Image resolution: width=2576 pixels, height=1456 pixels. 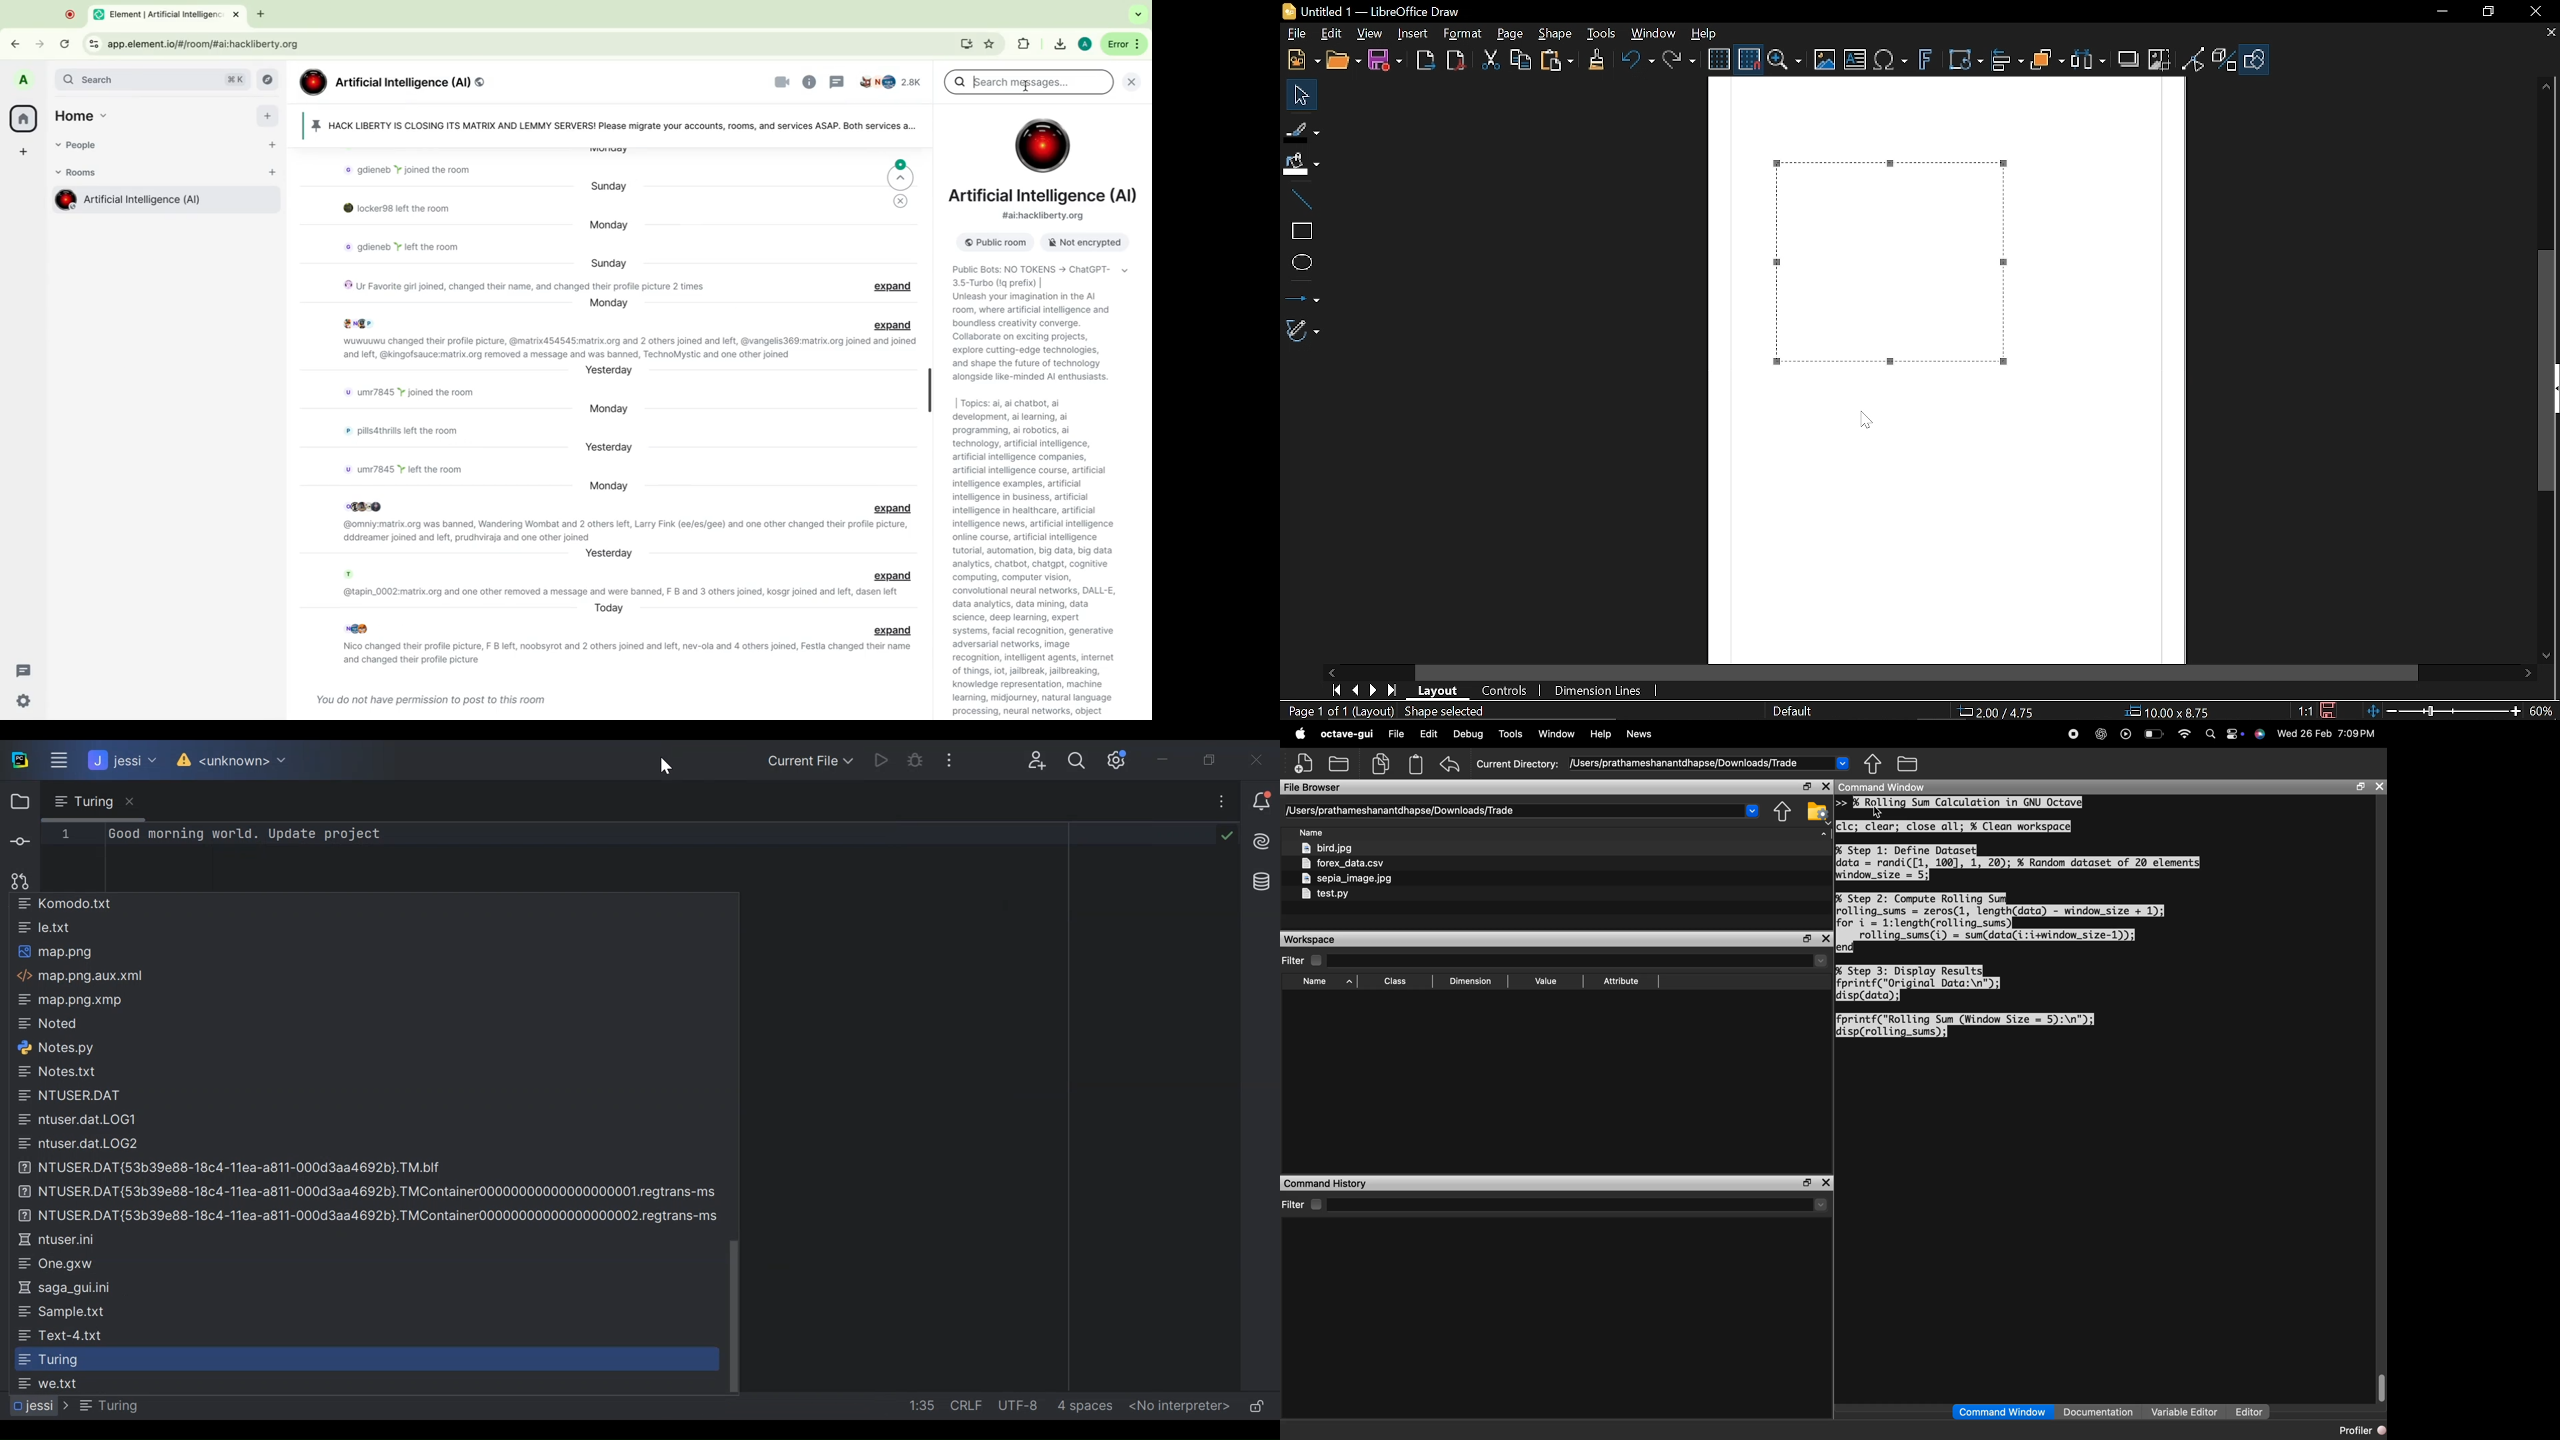 What do you see at coordinates (369, 505) in the screenshot?
I see `pictures` at bounding box center [369, 505].